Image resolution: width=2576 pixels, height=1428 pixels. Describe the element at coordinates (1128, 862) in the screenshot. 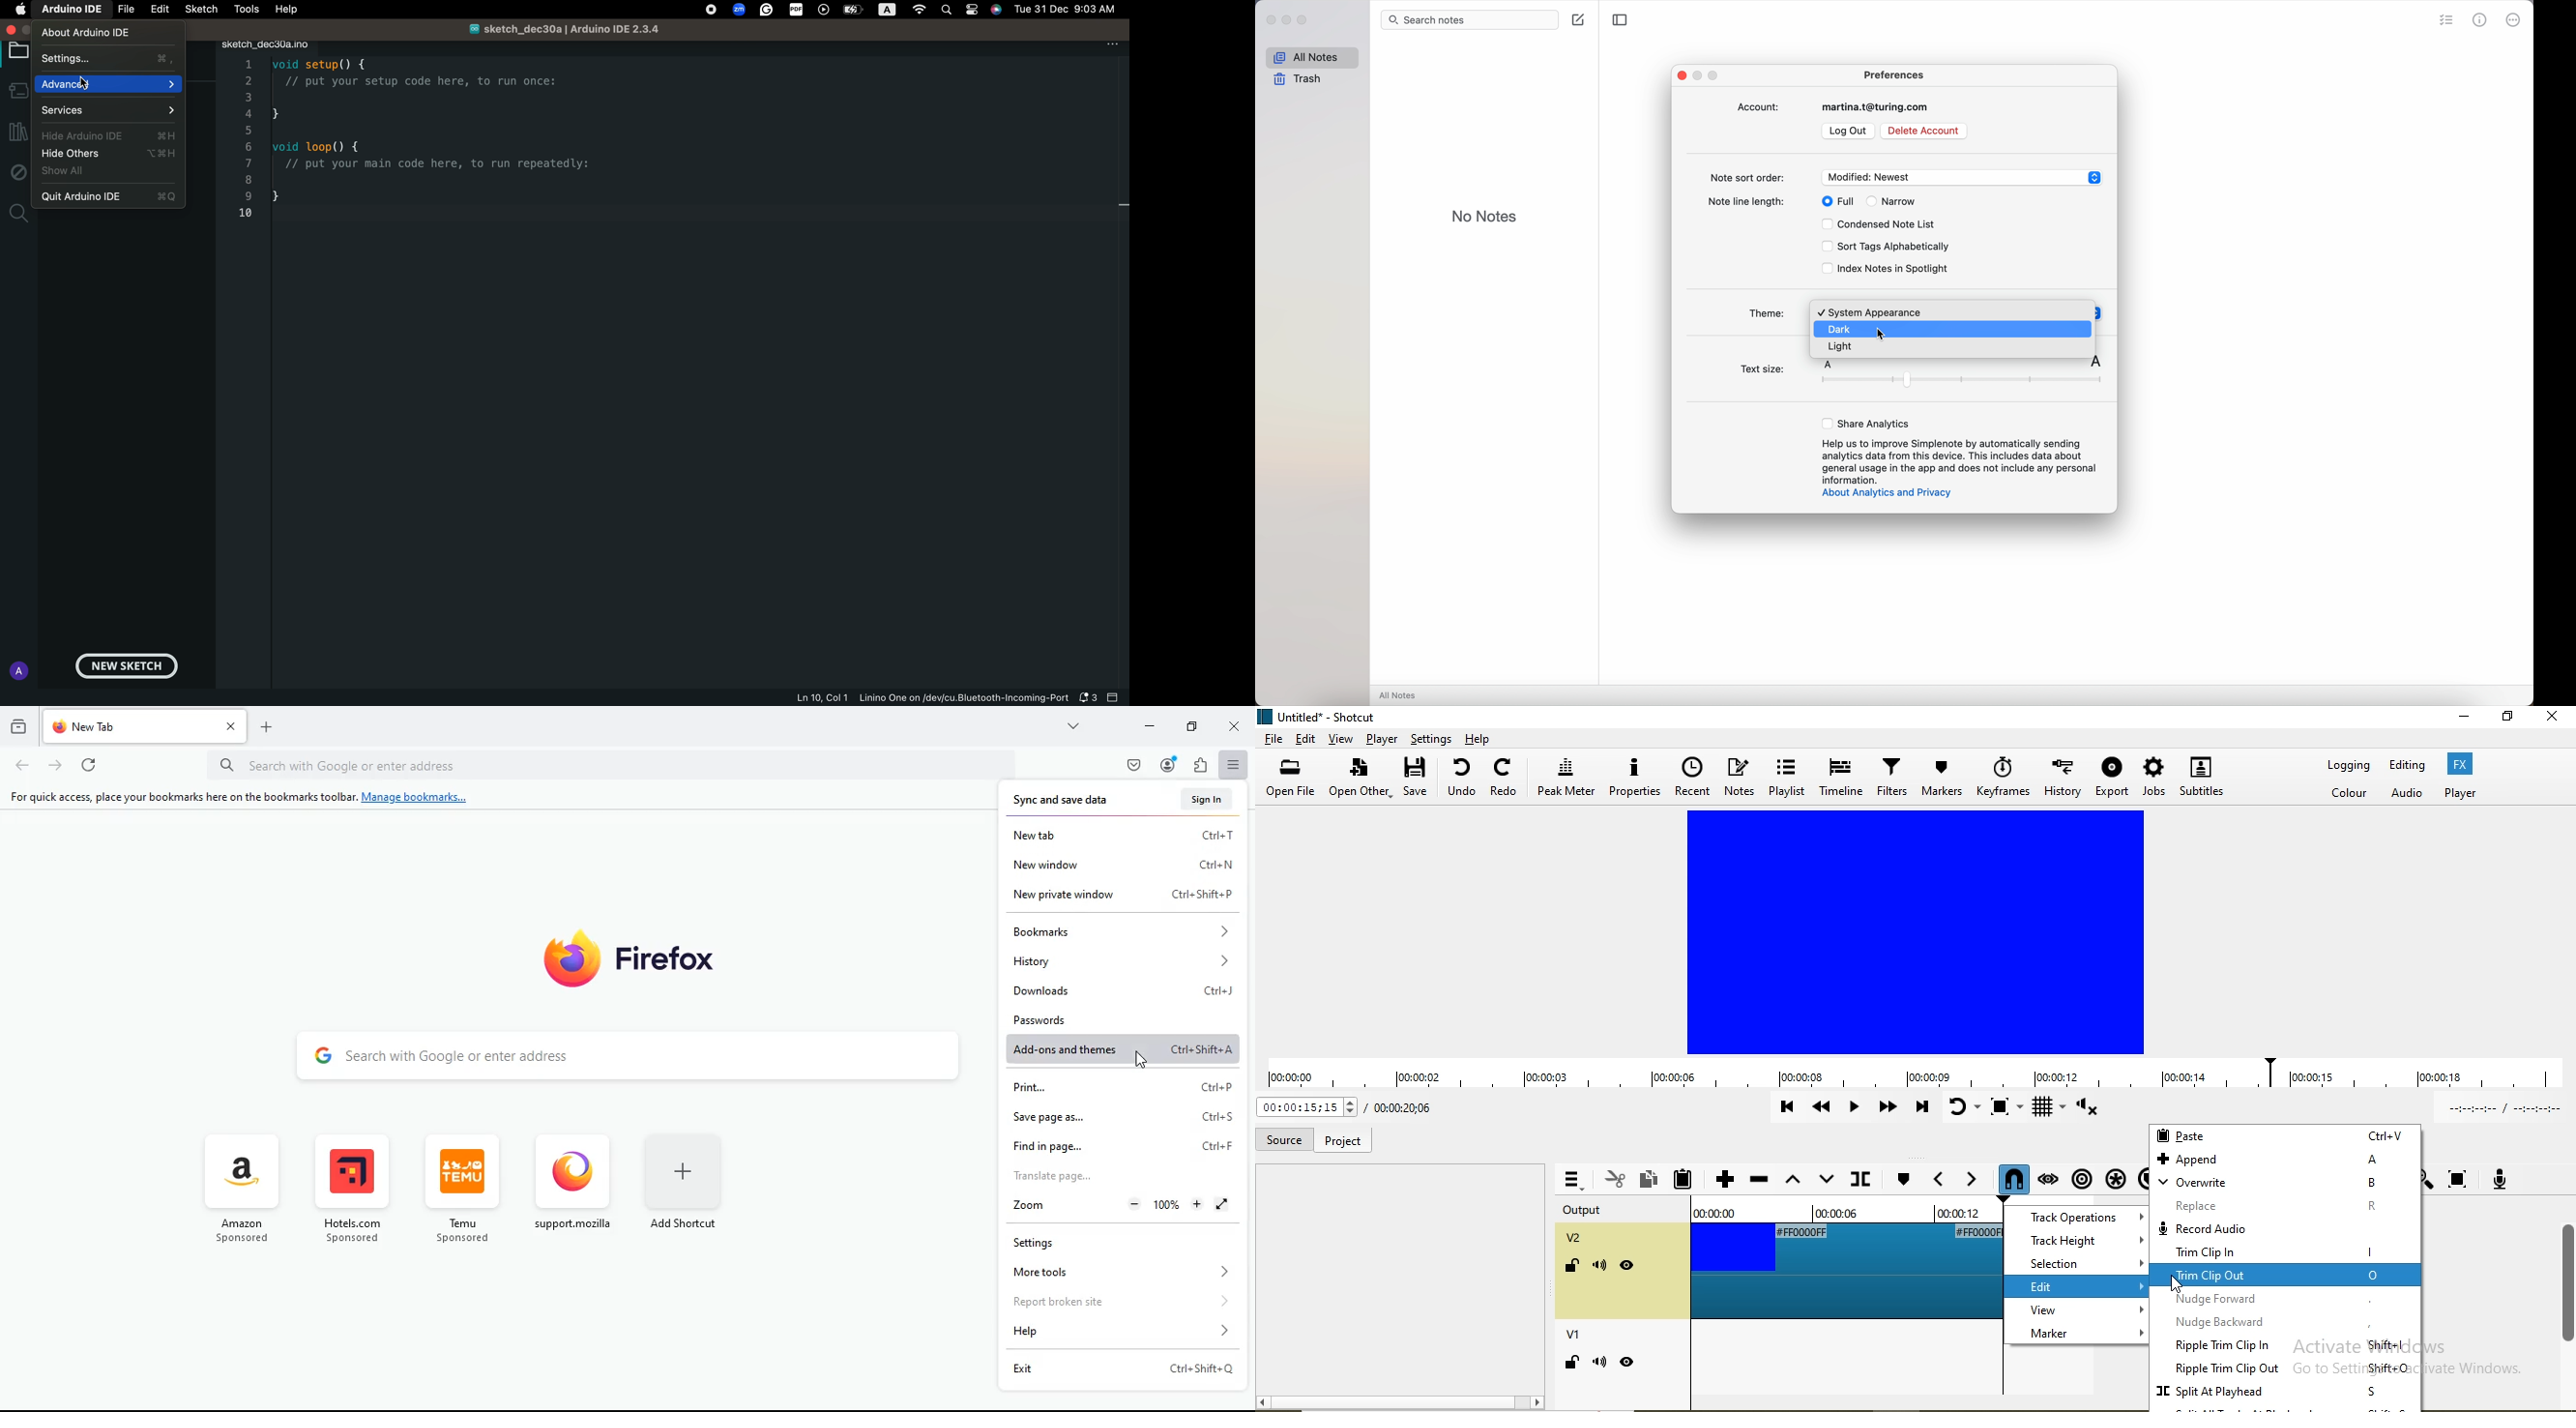

I see `new window  ctrl+n` at that location.